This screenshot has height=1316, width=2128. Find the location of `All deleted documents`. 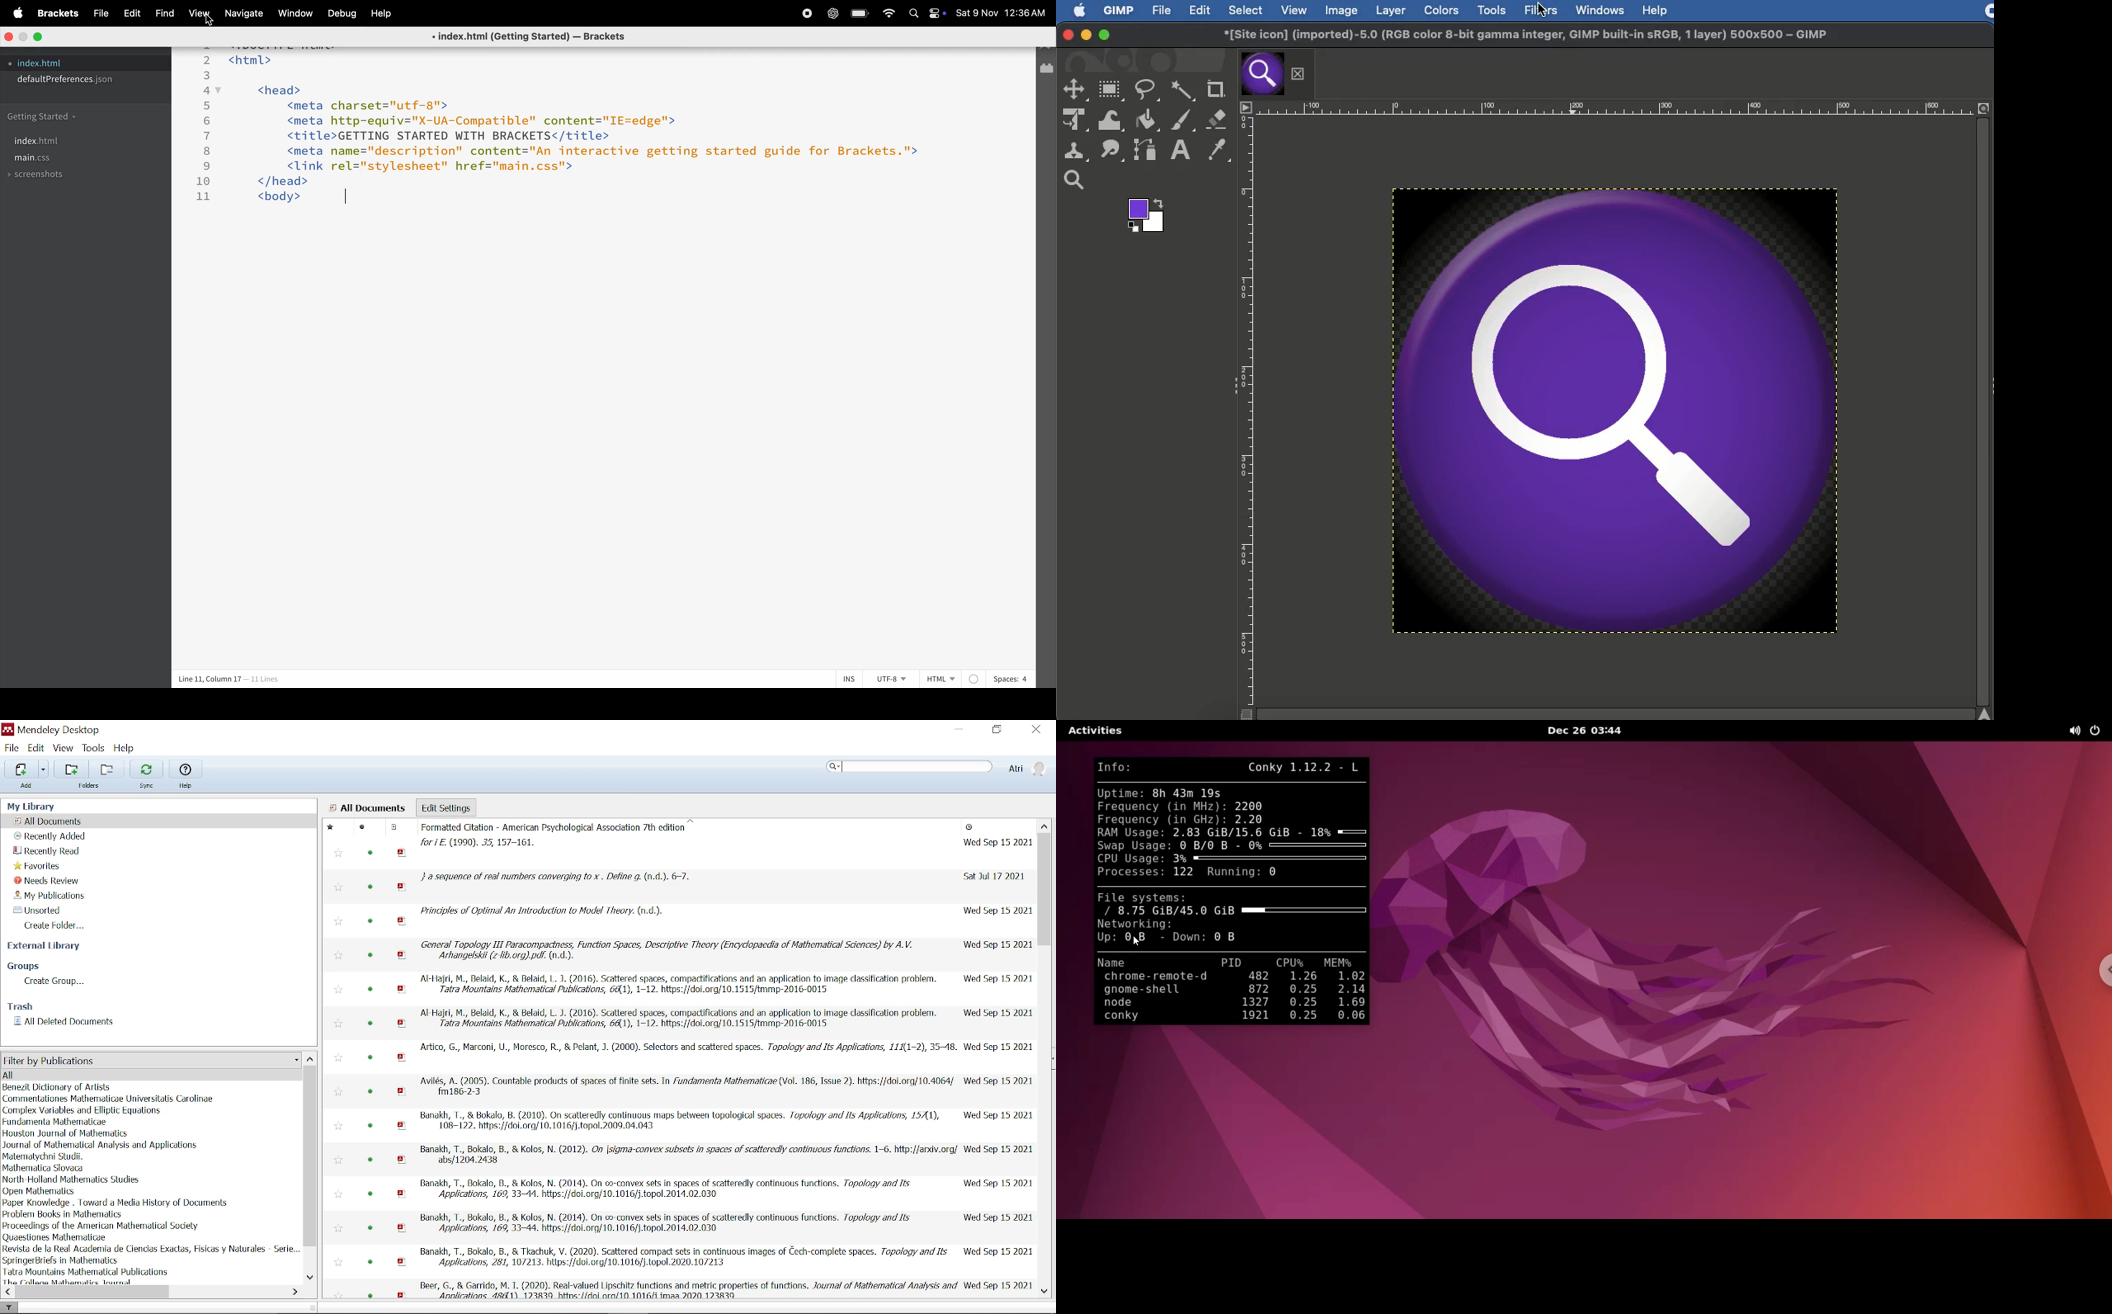

All deleted documents is located at coordinates (64, 1022).